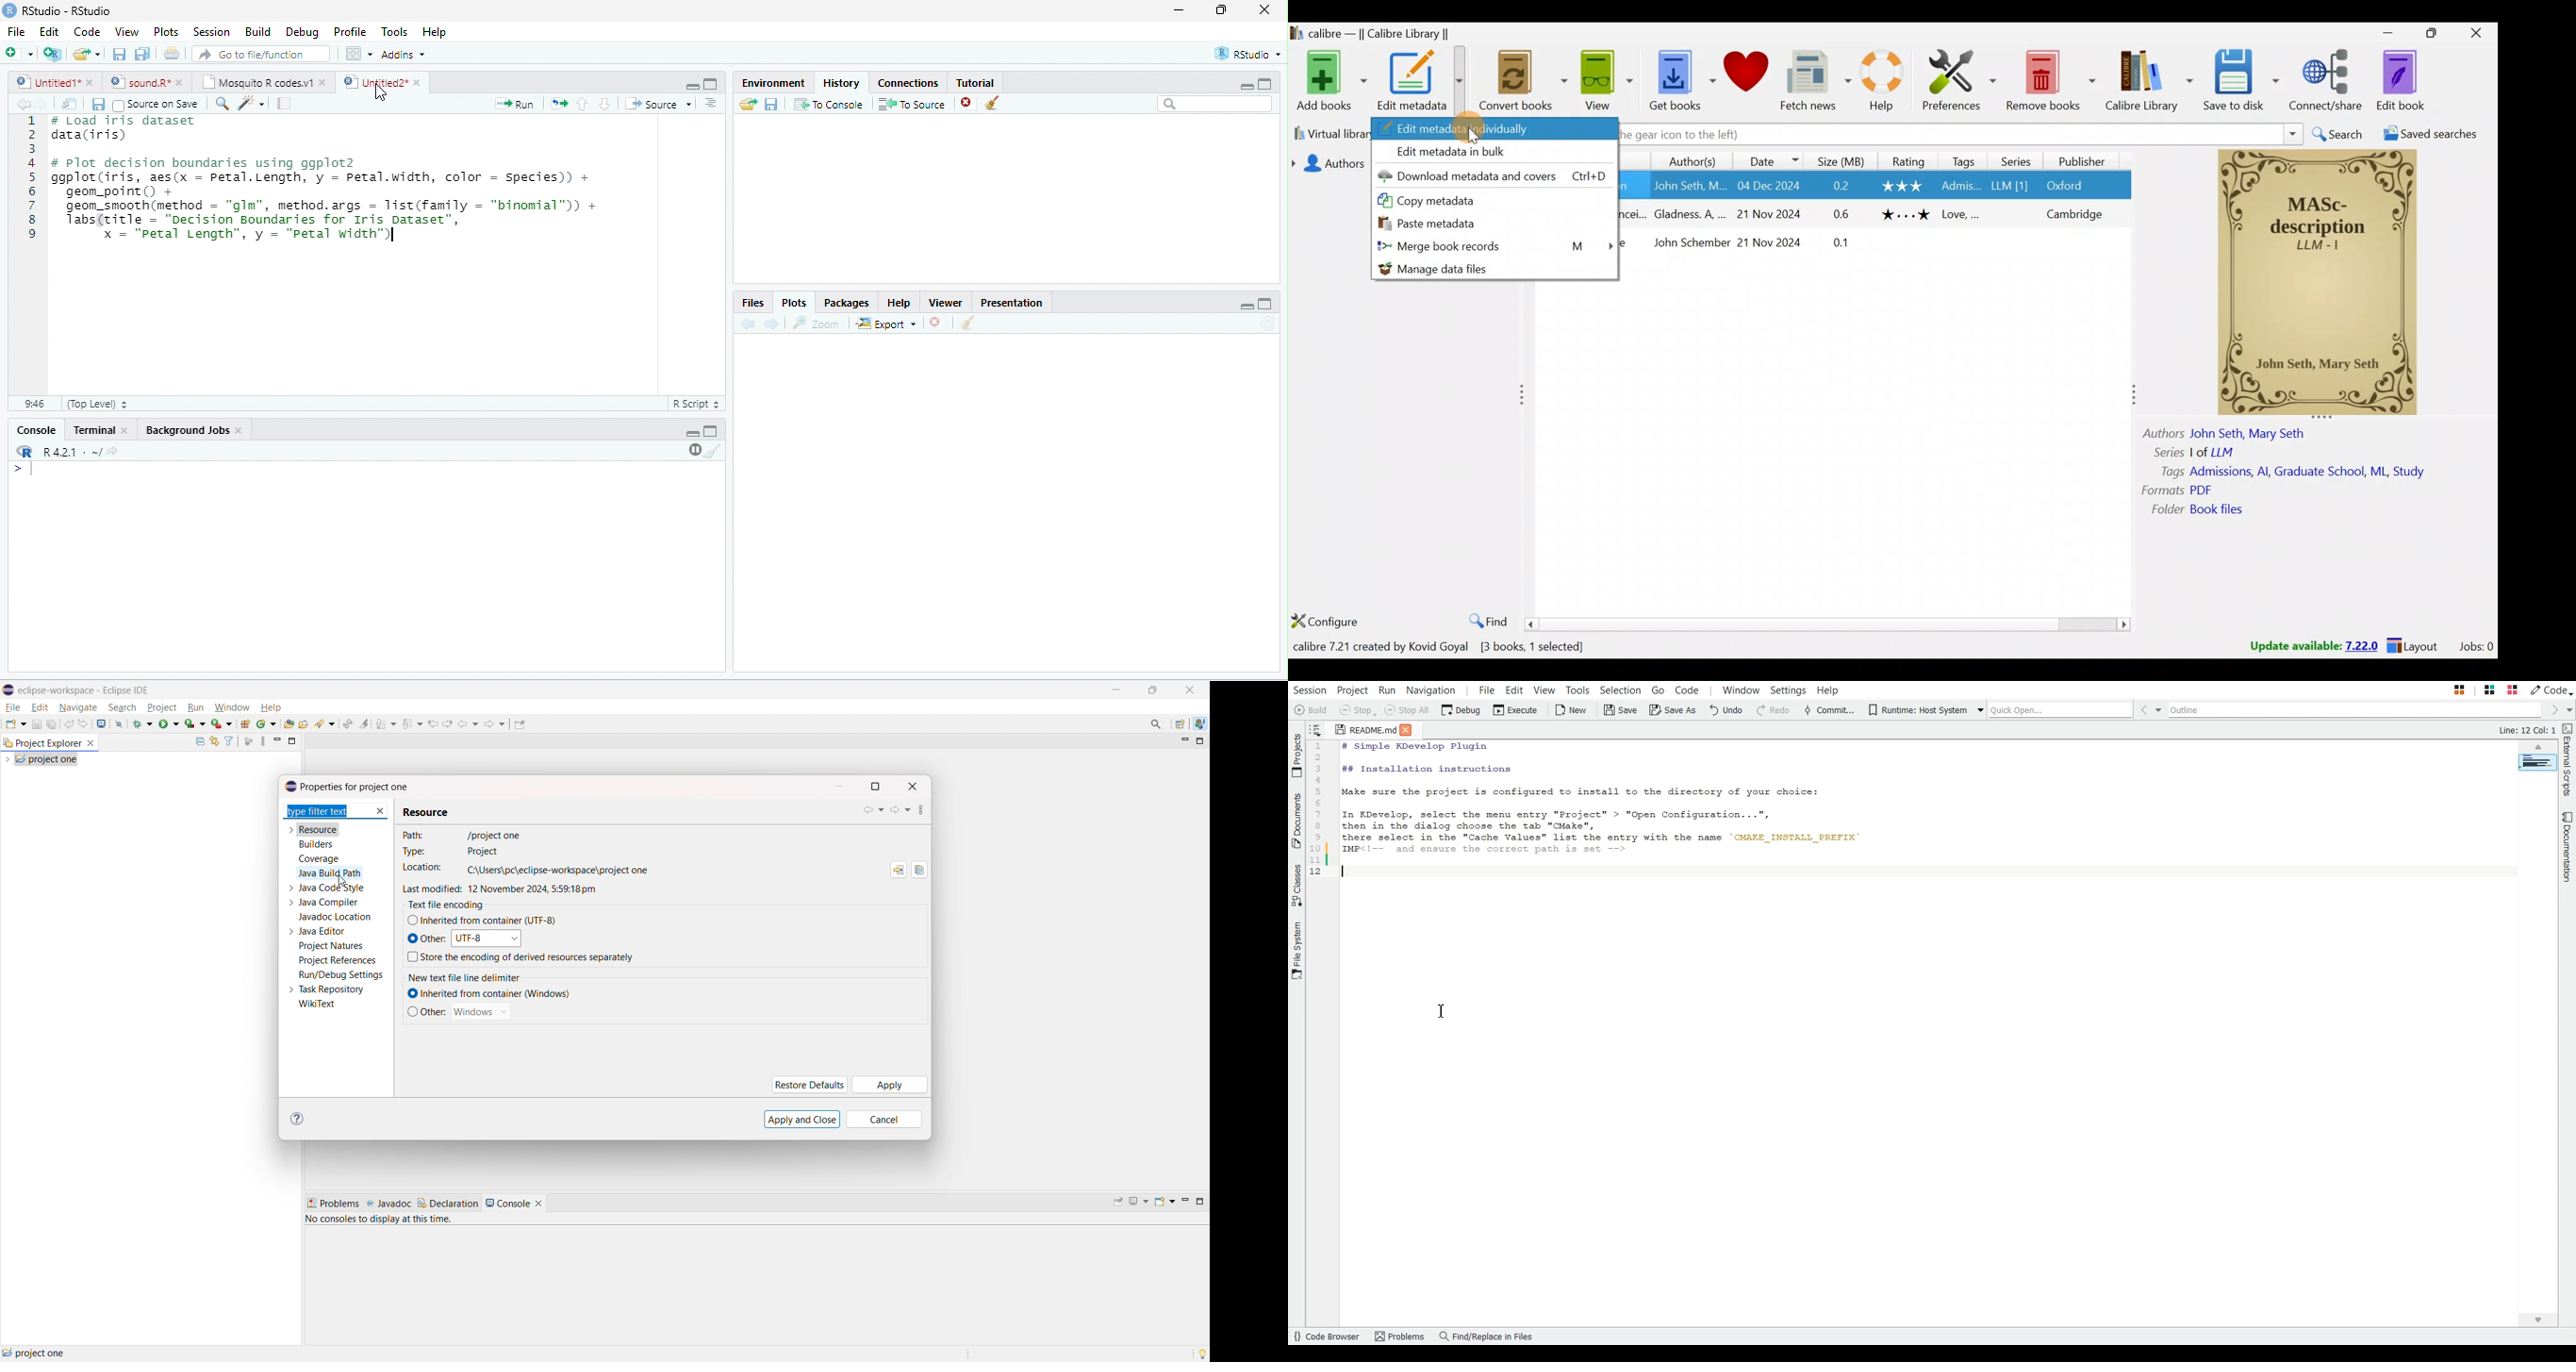 The width and height of the screenshot is (2576, 1372). I want to click on Terminal, so click(91, 429).